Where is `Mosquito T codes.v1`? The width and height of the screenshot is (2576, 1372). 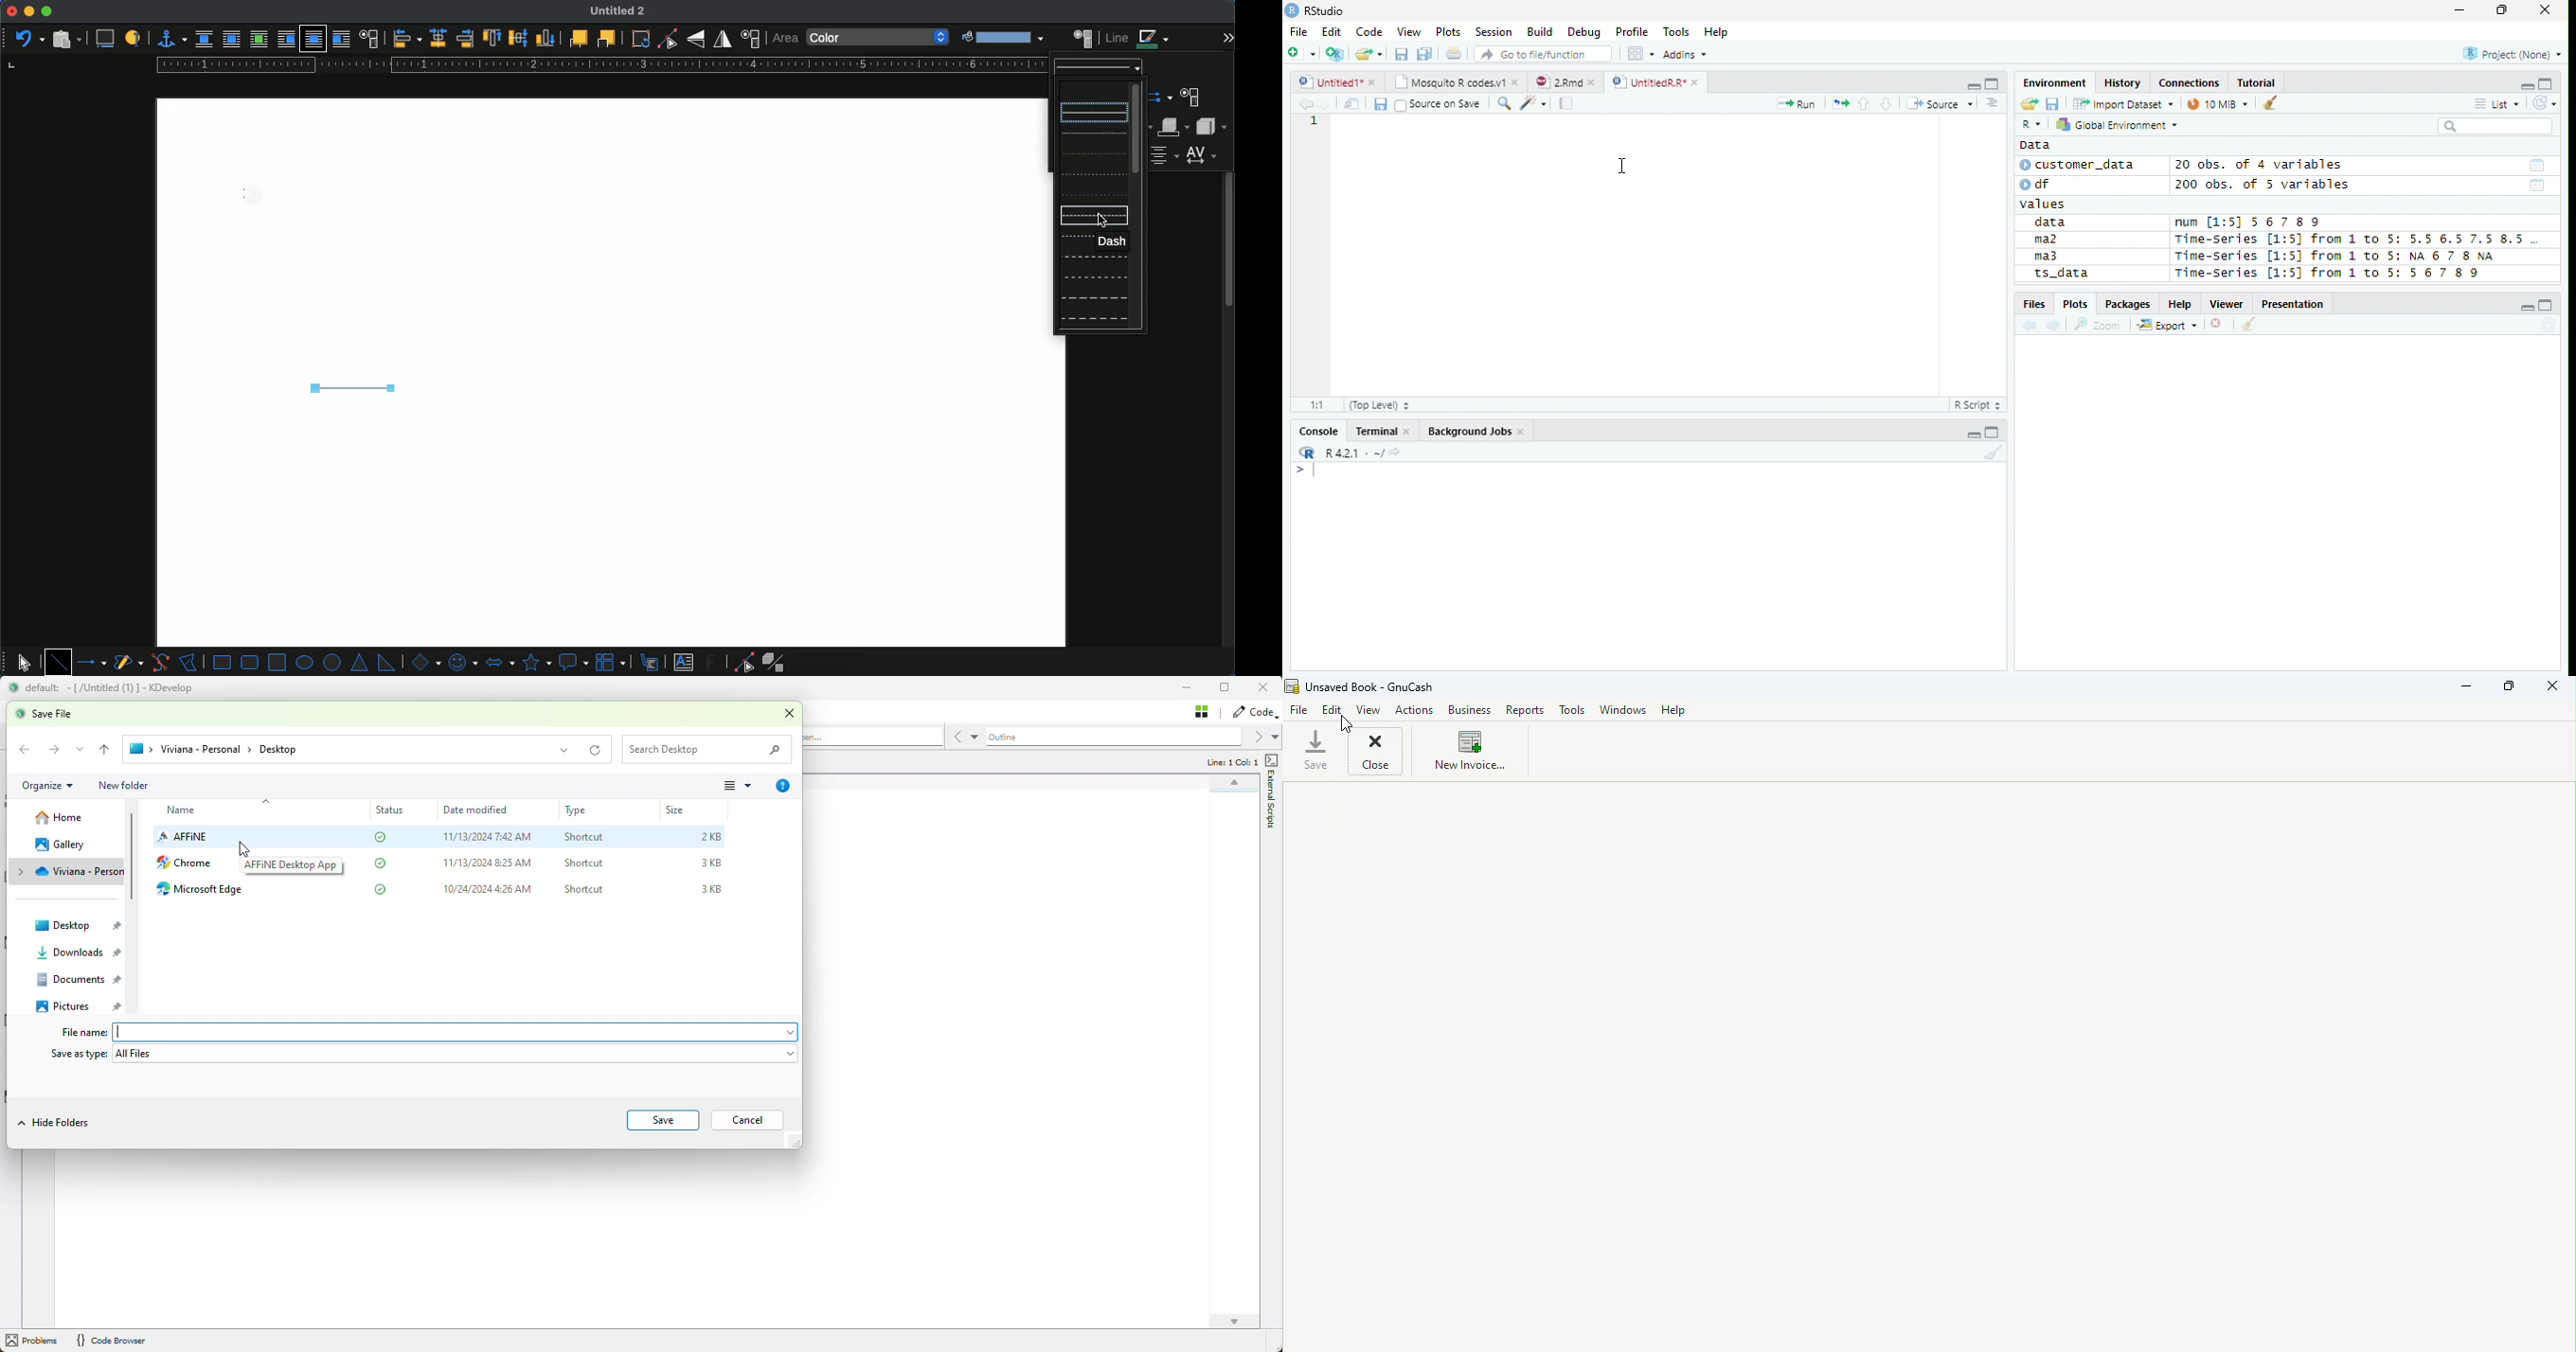
Mosquito T codes.v1 is located at coordinates (1457, 83).